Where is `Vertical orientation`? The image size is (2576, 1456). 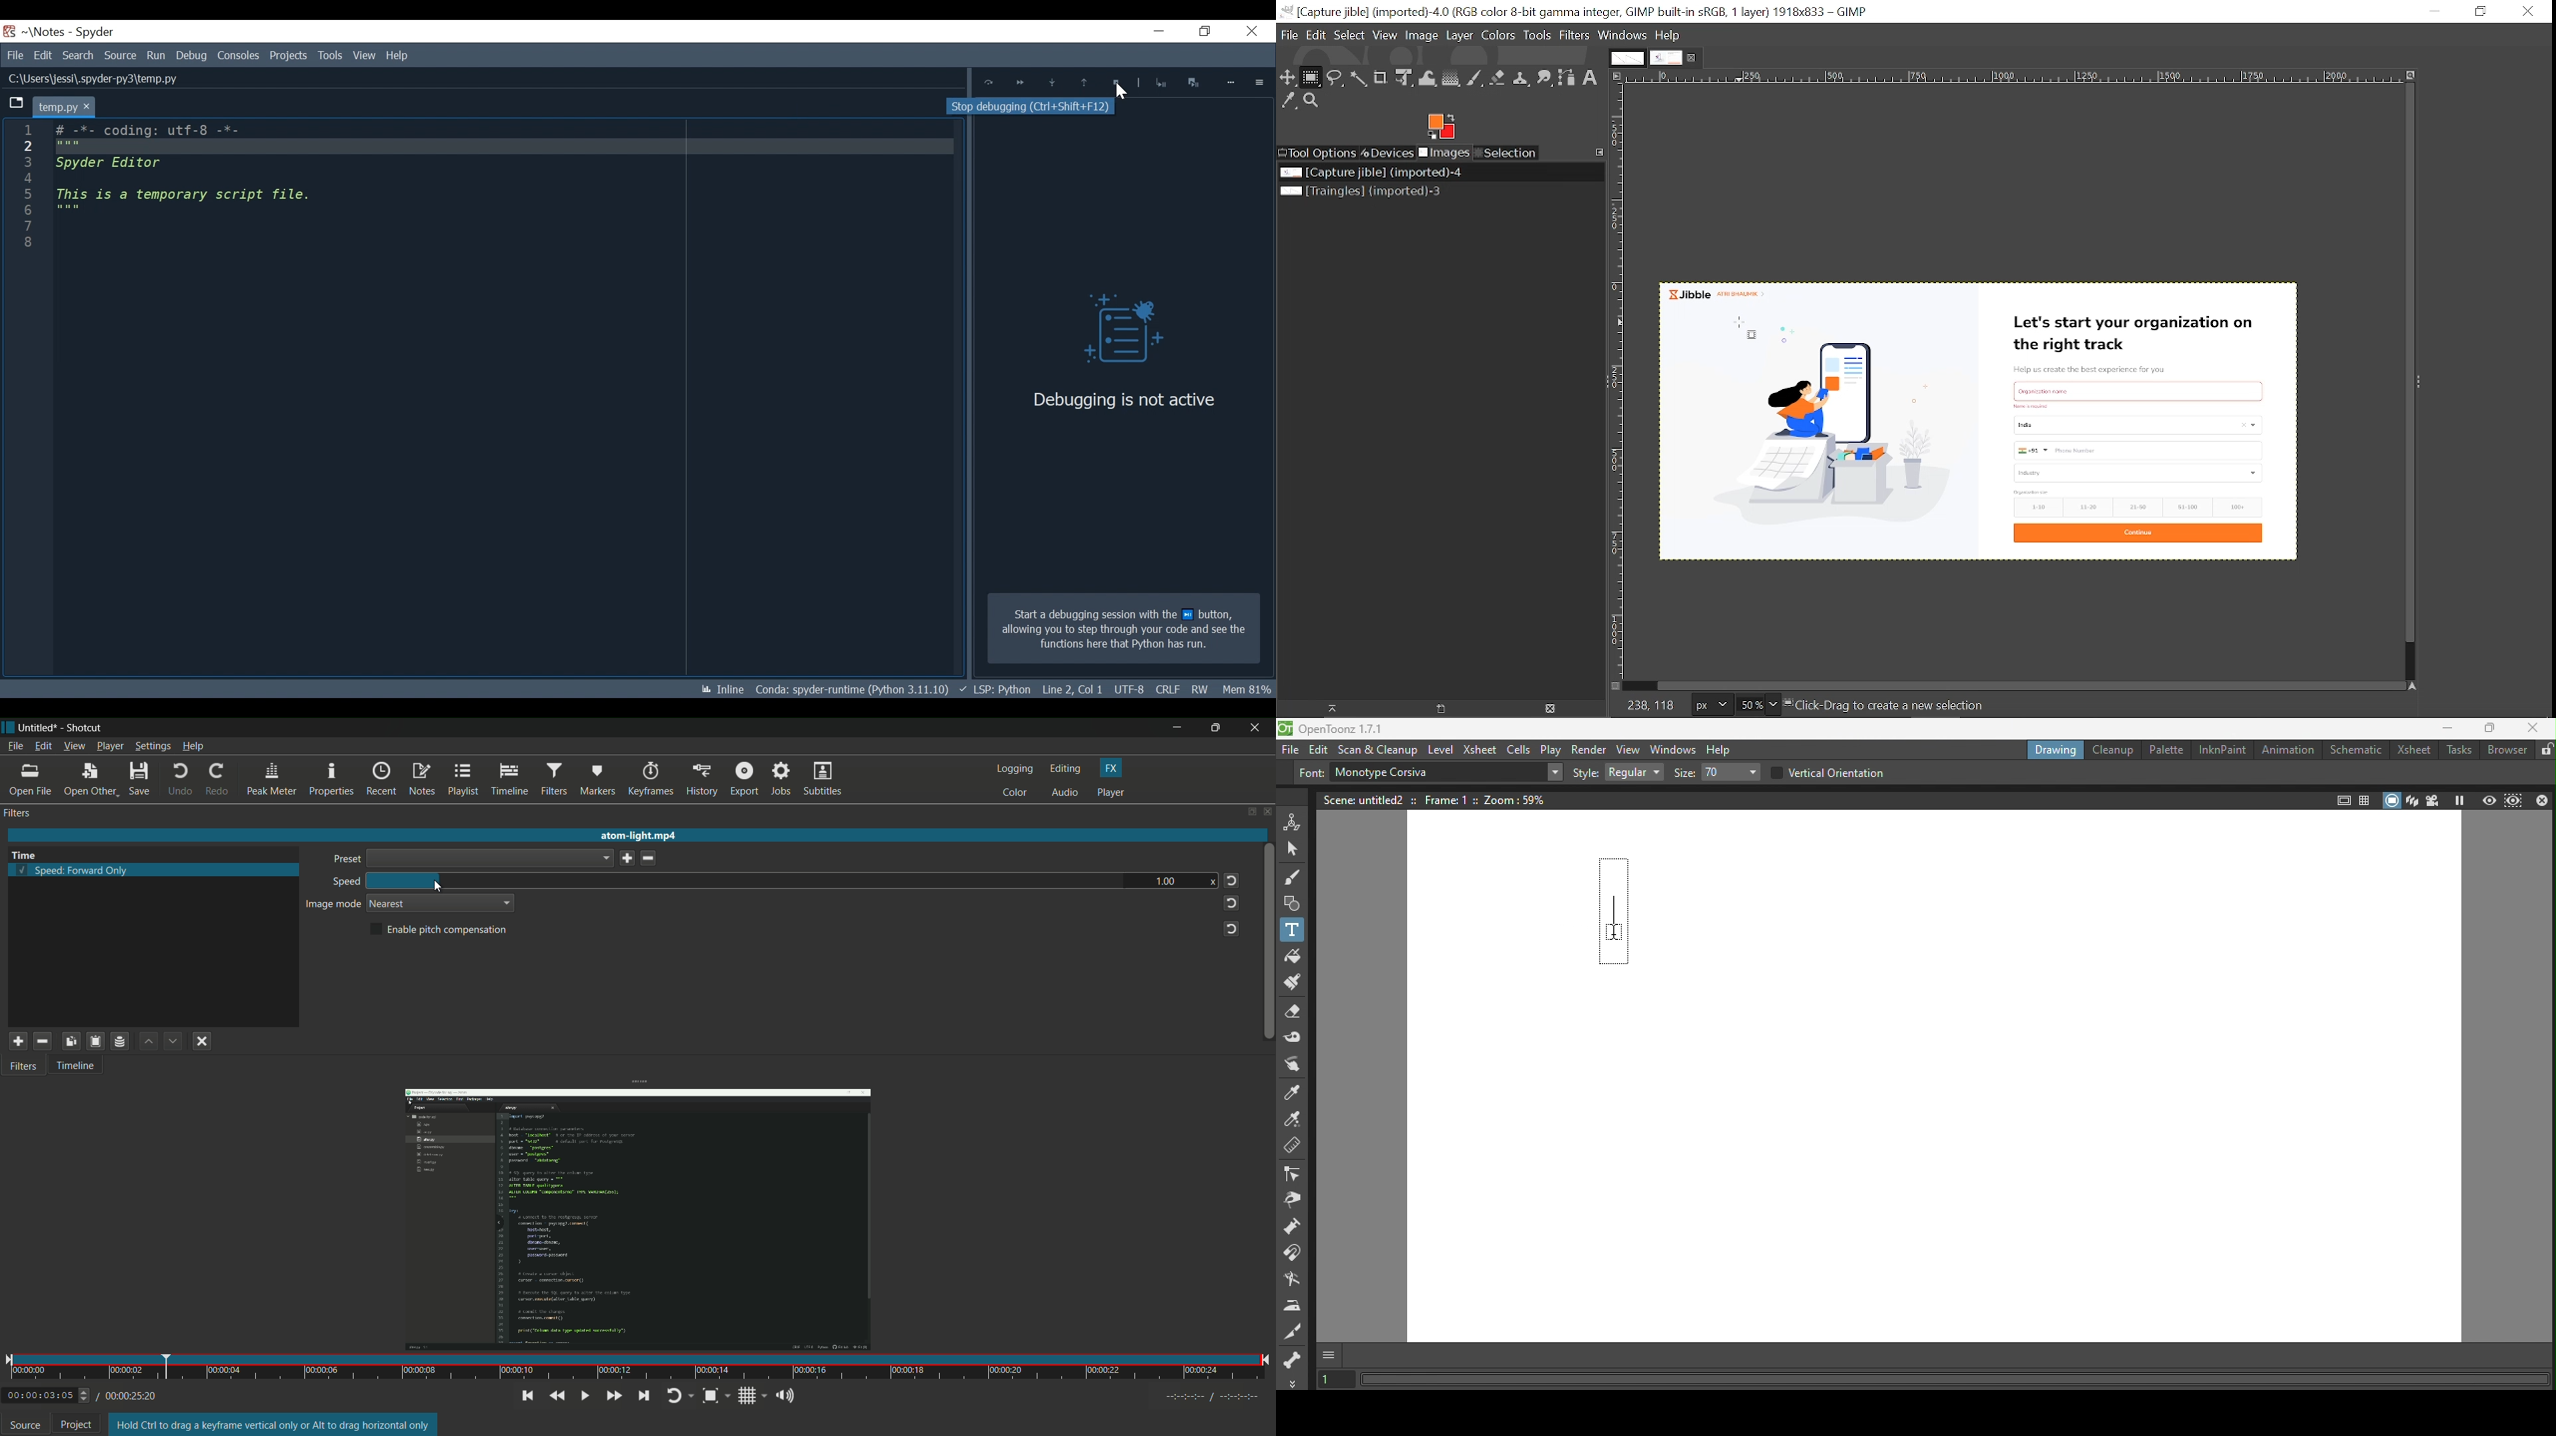
Vertical orientation is located at coordinates (1835, 771).